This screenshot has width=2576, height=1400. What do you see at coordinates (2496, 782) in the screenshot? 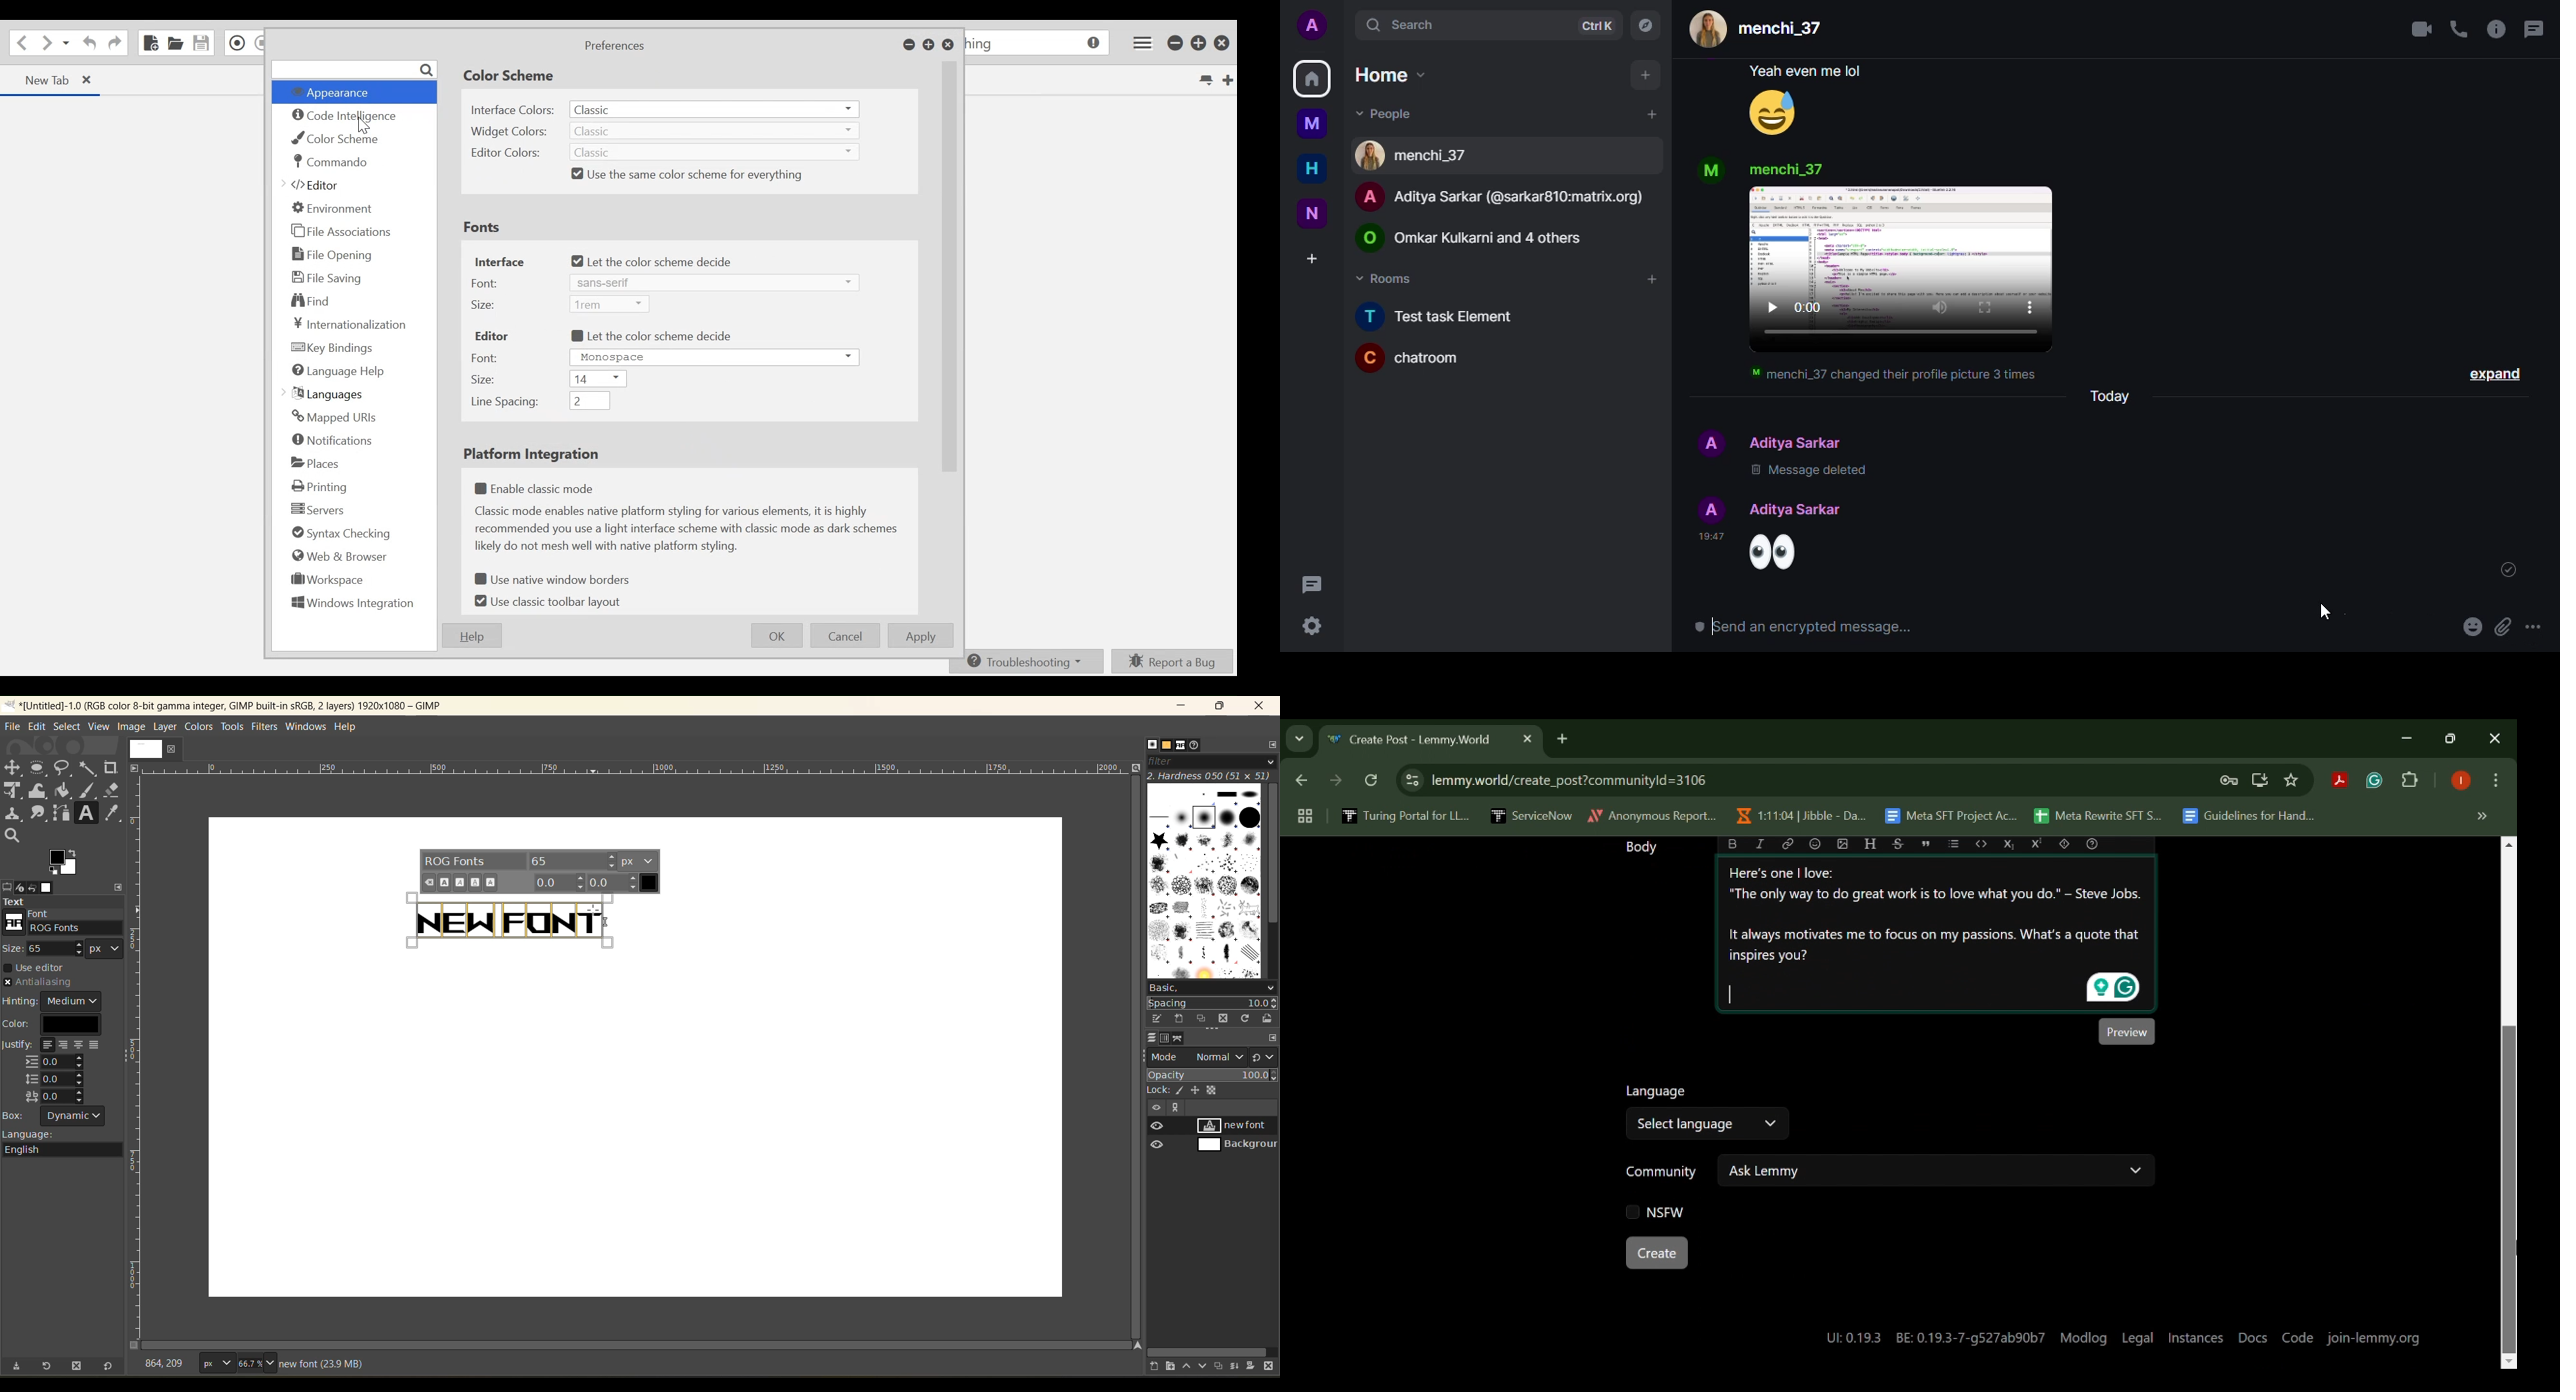
I see `Options` at bounding box center [2496, 782].